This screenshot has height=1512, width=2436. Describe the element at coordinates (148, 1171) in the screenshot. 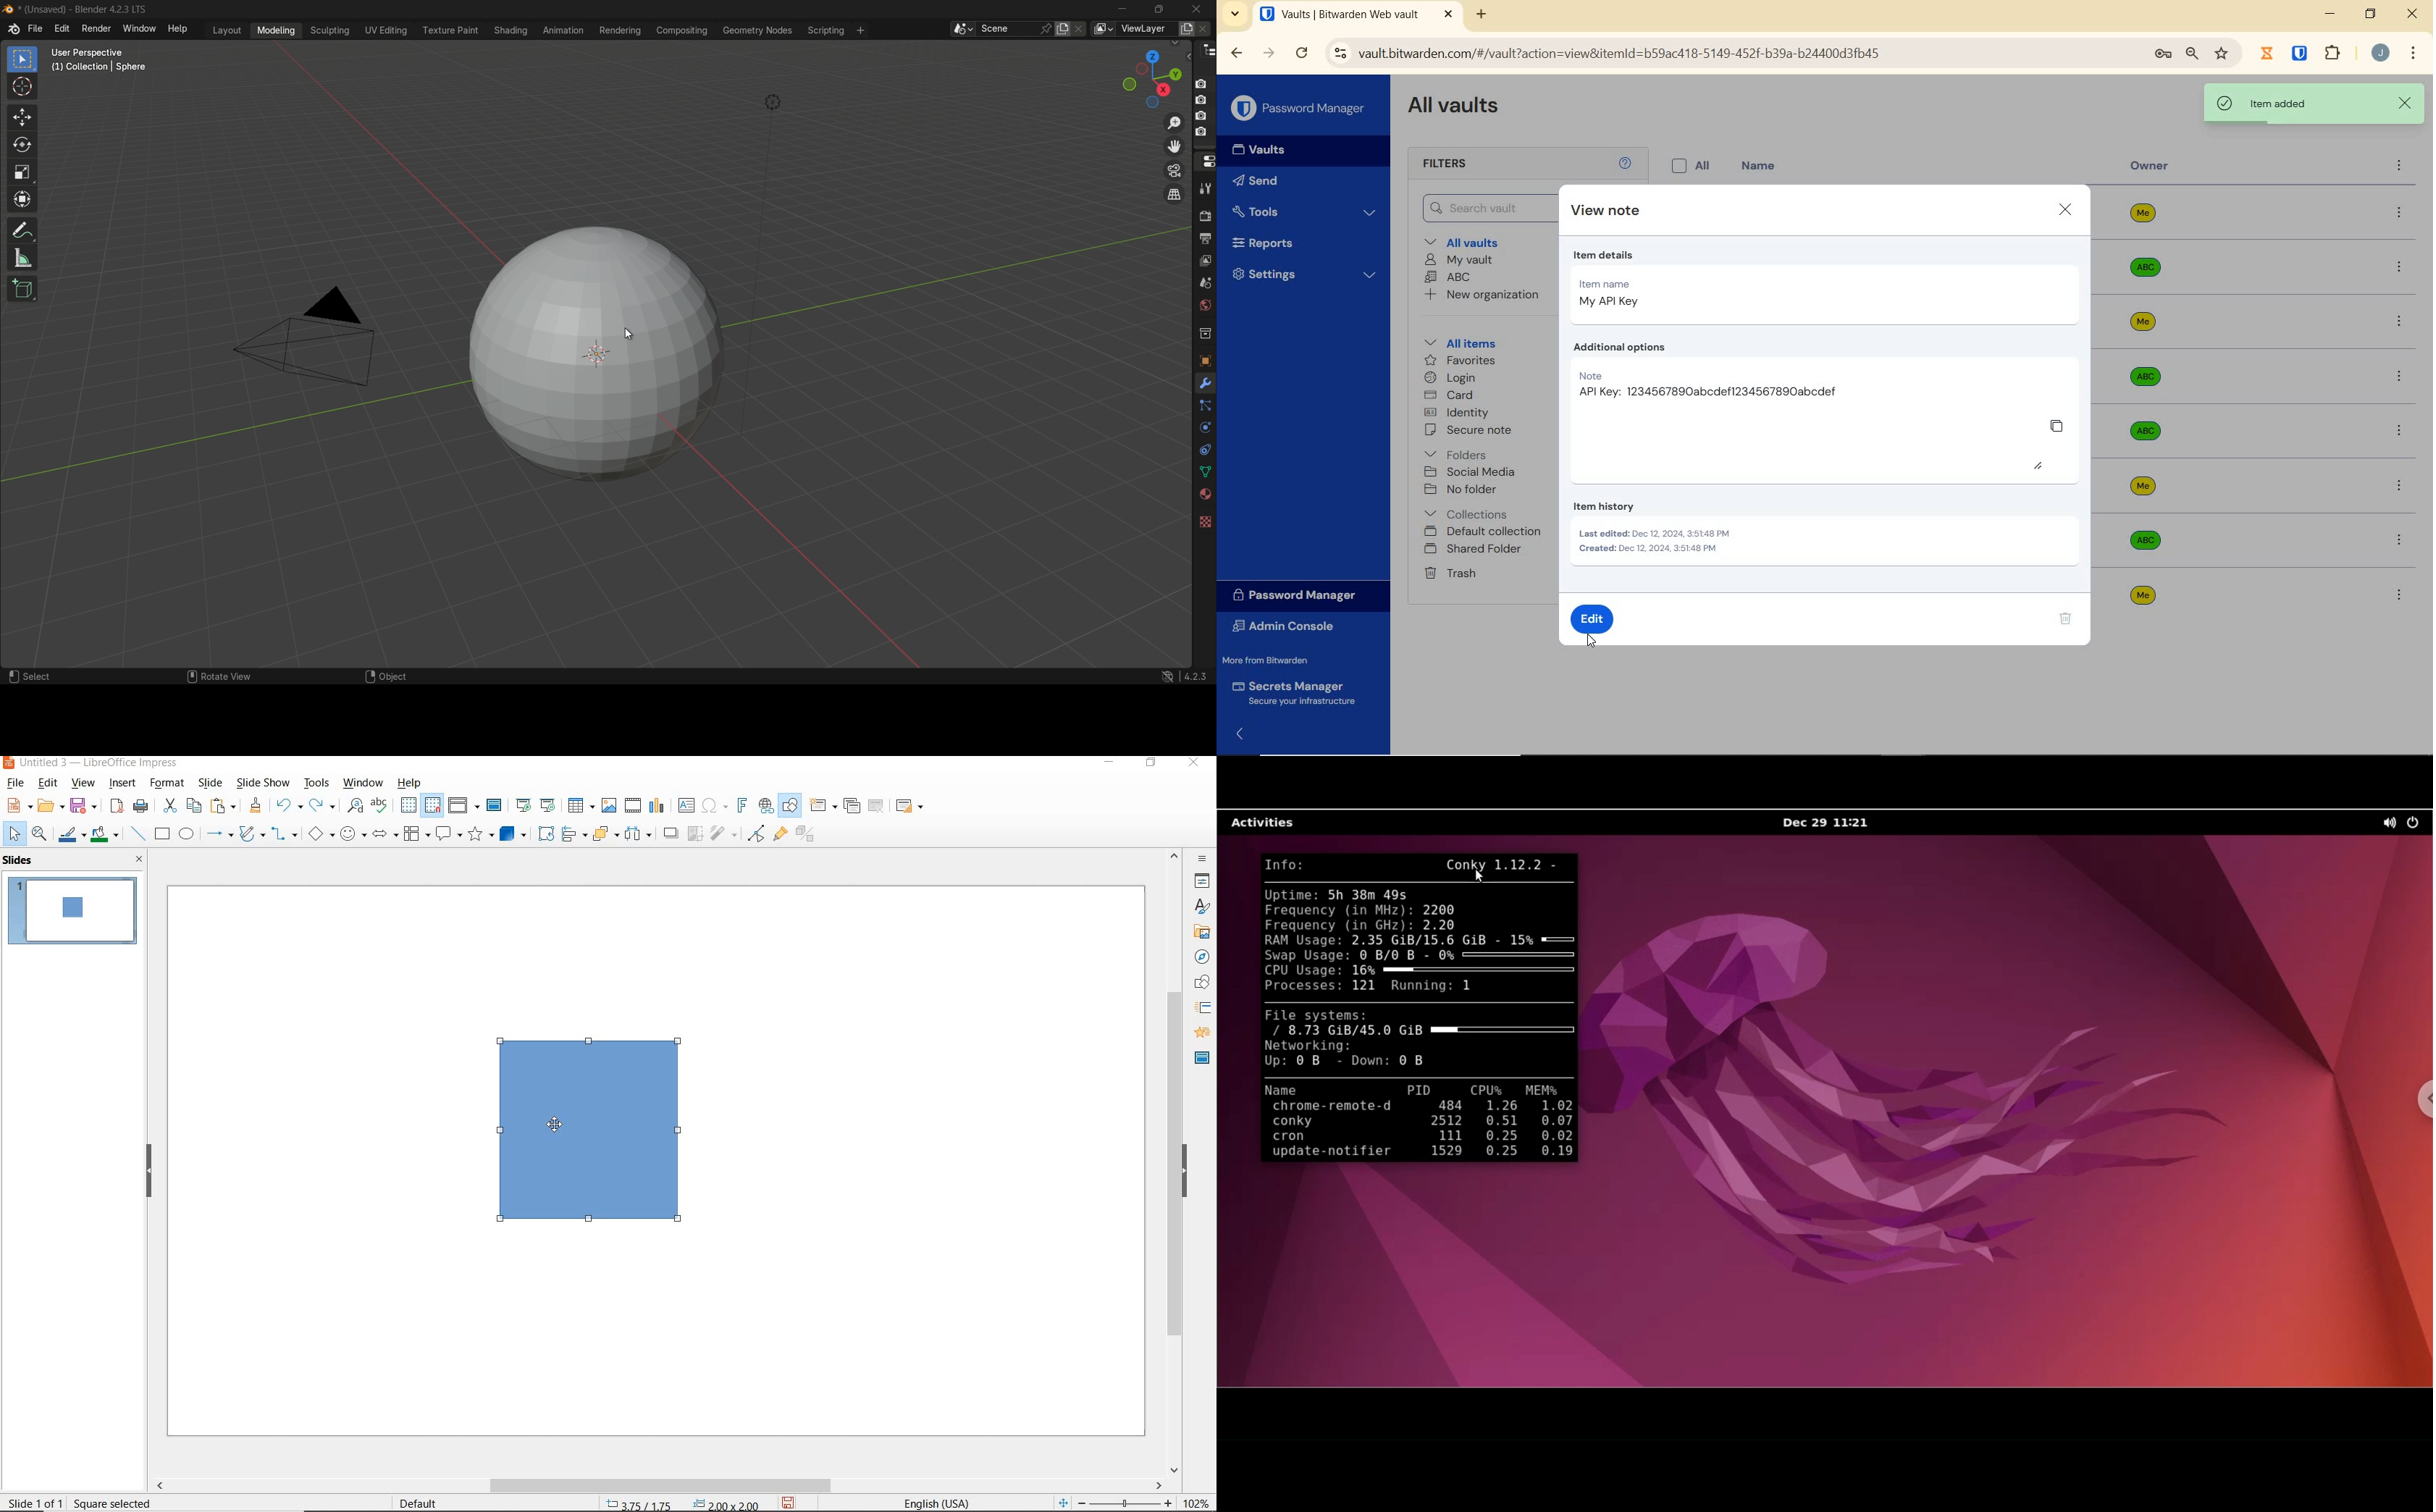

I see `hide` at that location.